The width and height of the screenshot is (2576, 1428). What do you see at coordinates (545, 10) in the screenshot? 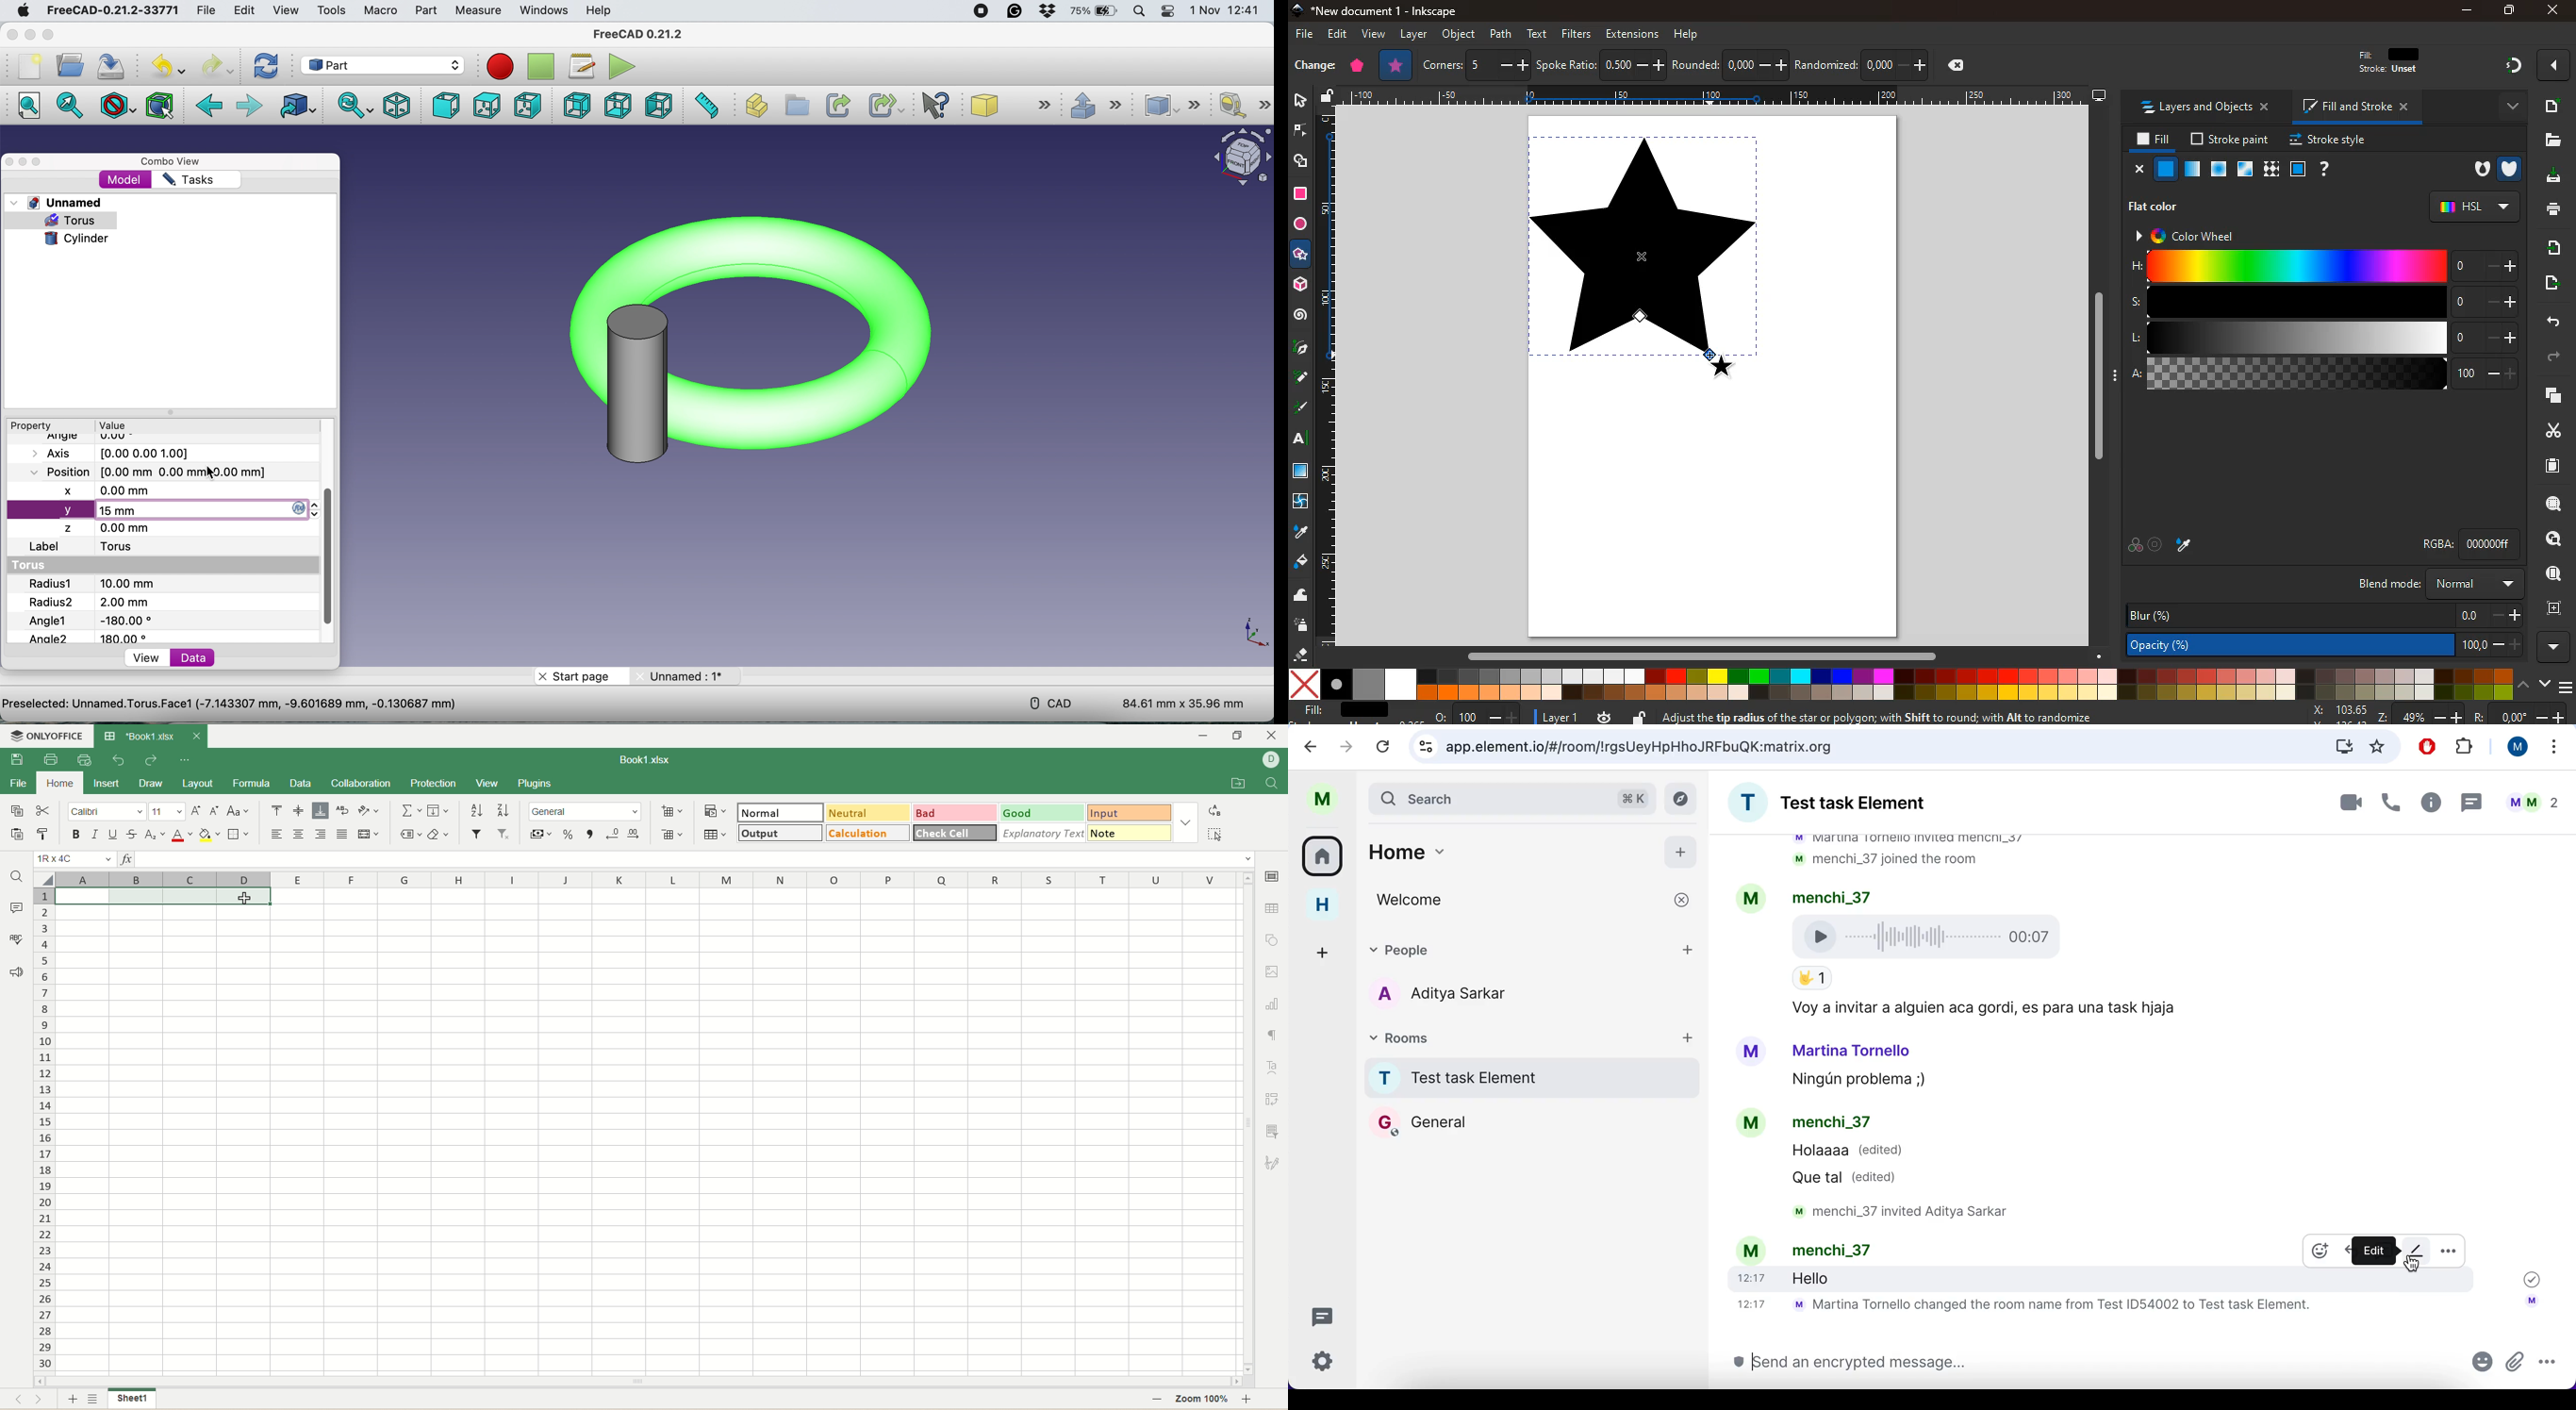
I see `windows` at bounding box center [545, 10].